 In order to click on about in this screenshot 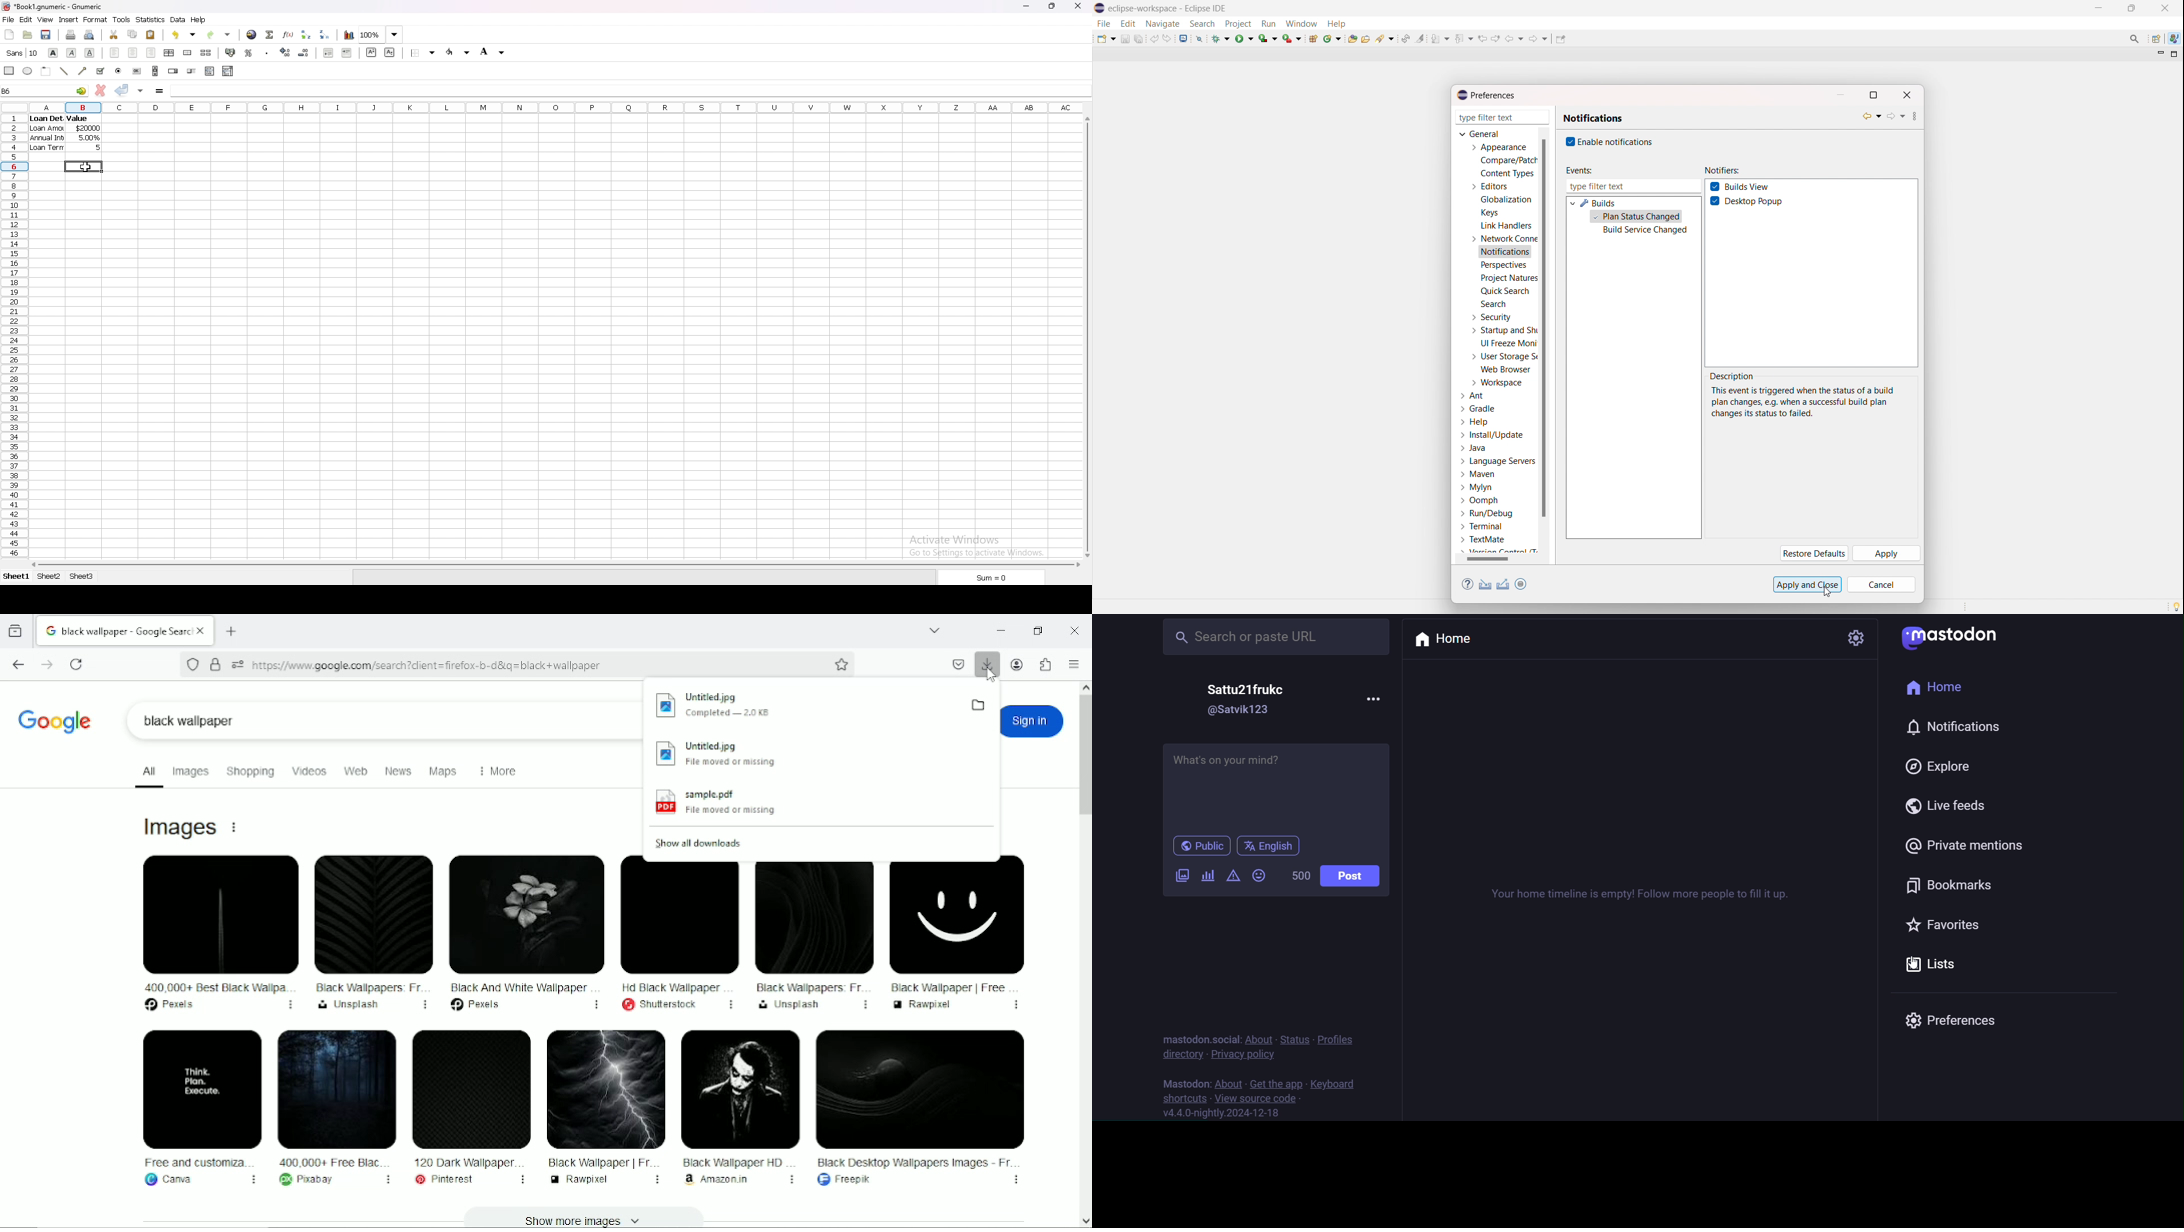, I will do `click(1228, 1082)`.